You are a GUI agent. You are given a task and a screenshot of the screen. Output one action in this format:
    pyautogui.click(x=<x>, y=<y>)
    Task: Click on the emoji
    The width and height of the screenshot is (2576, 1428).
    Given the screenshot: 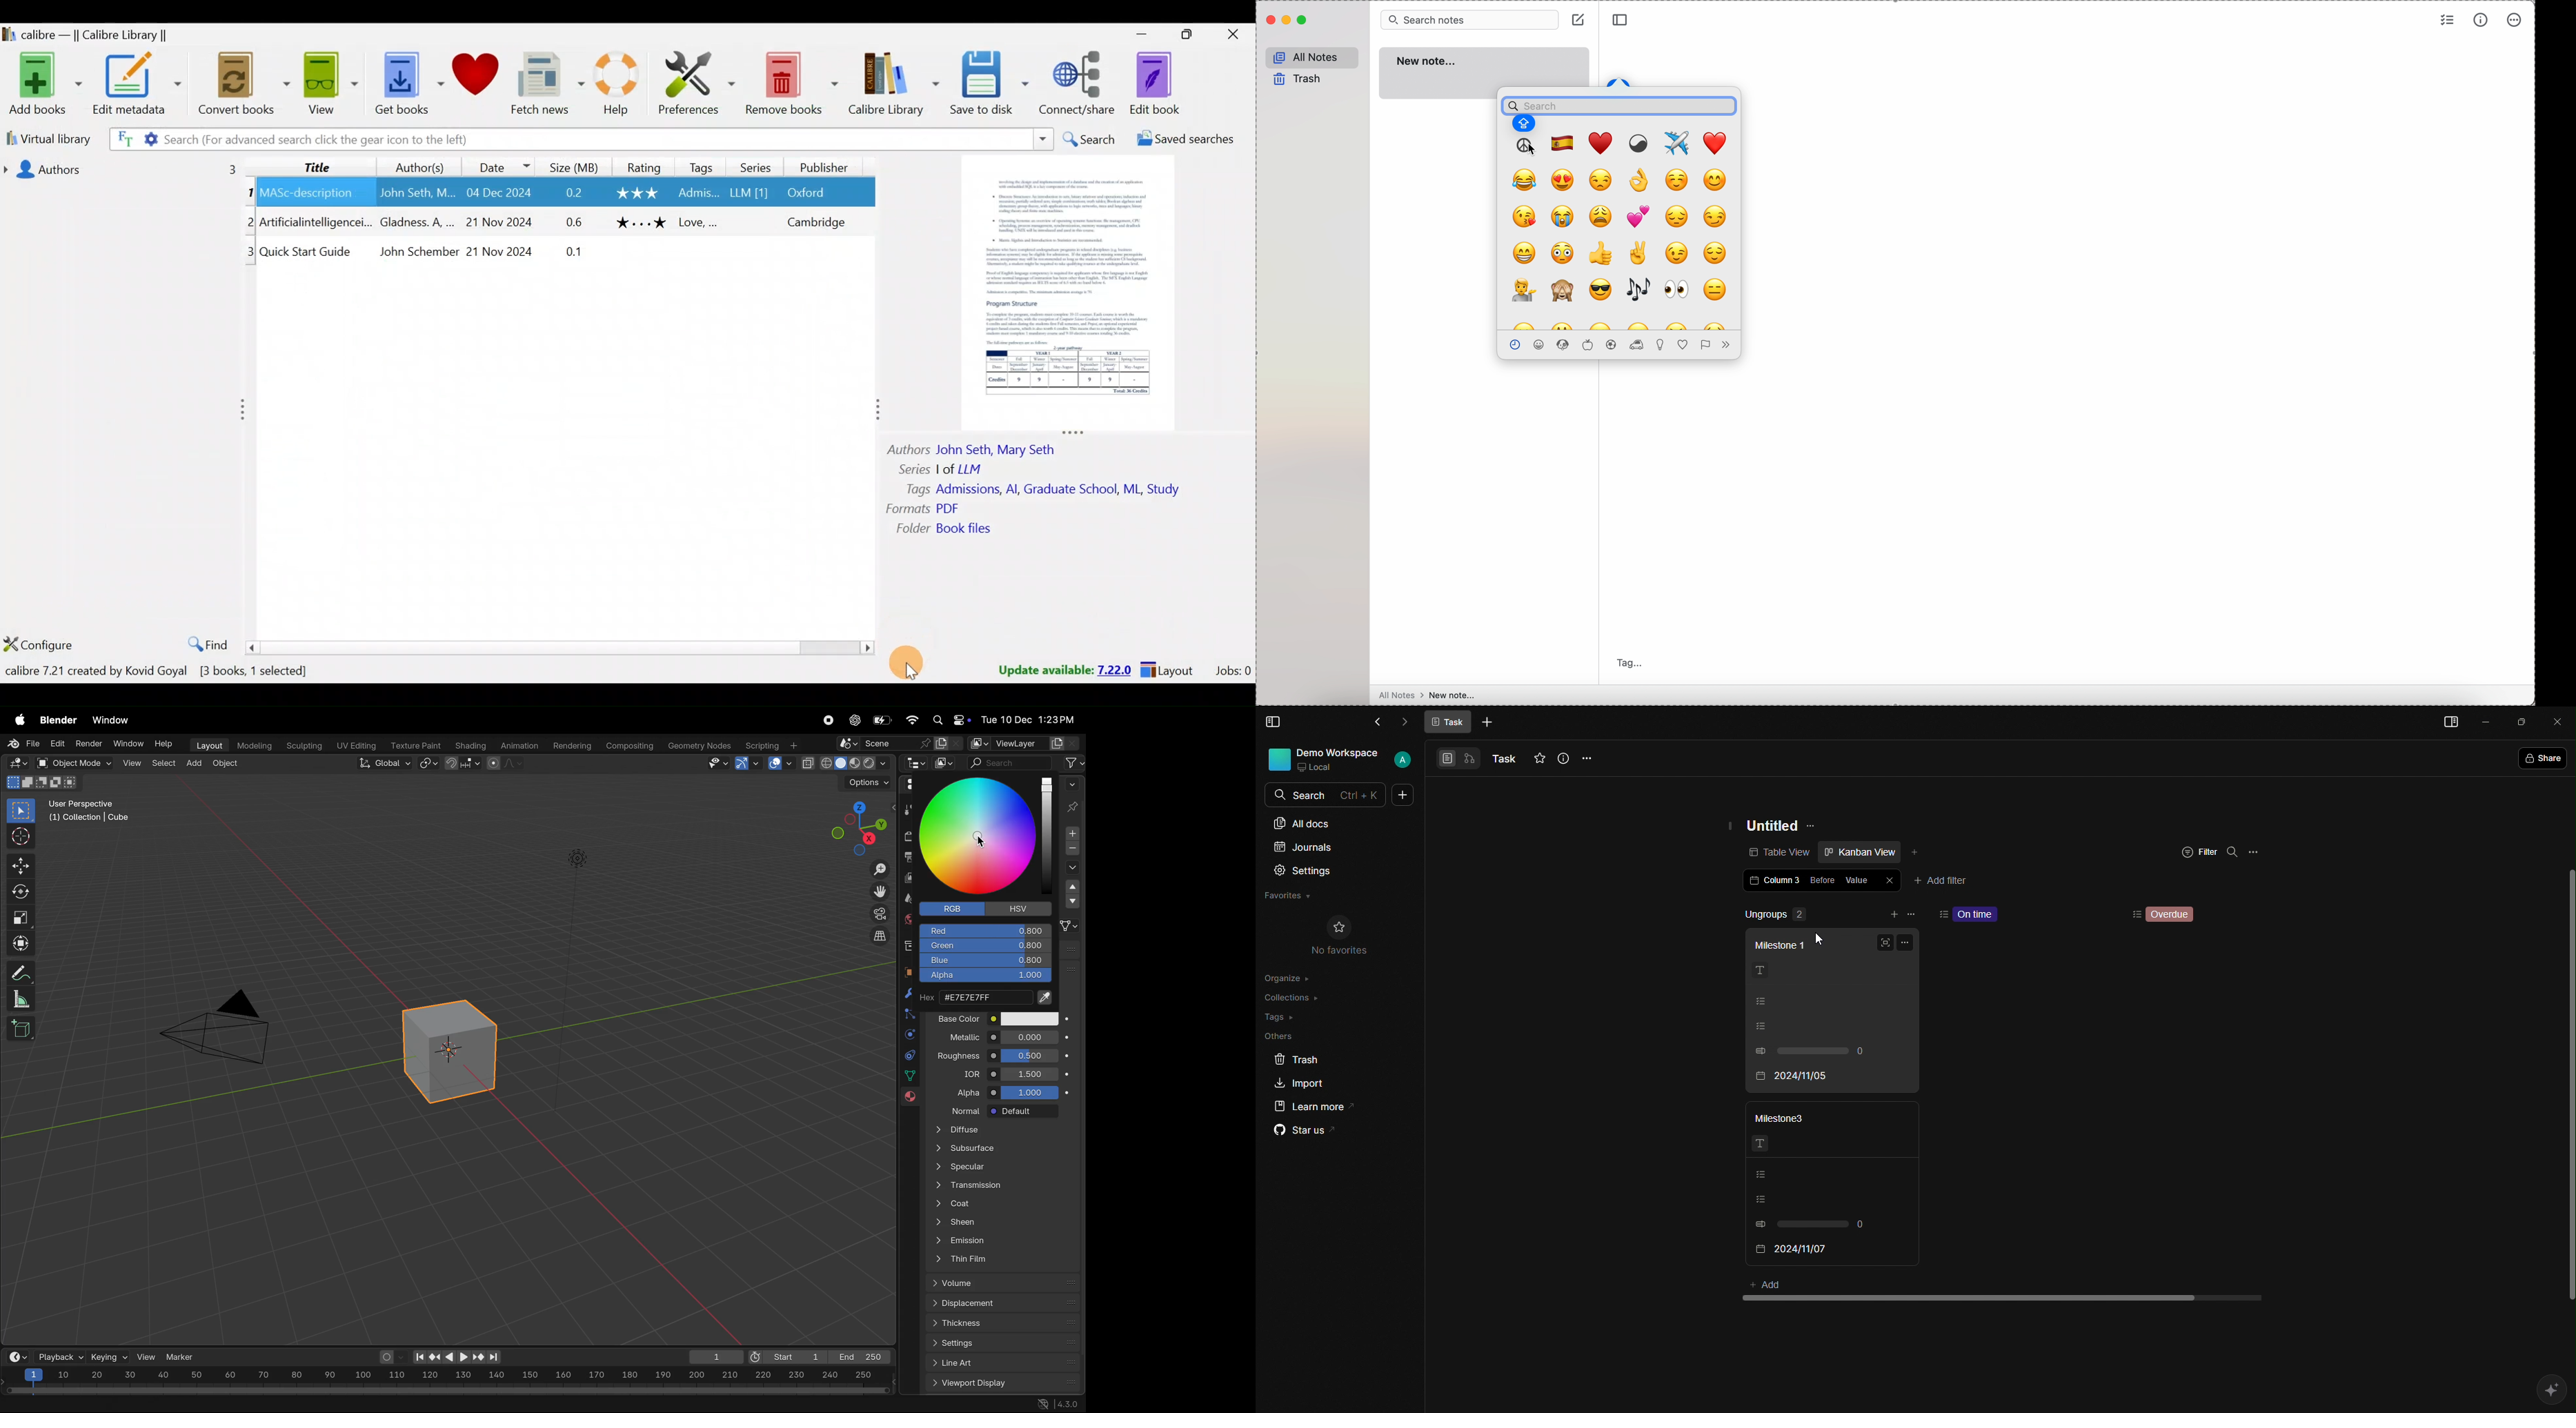 What is the action you would take?
    pyautogui.click(x=1602, y=325)
    